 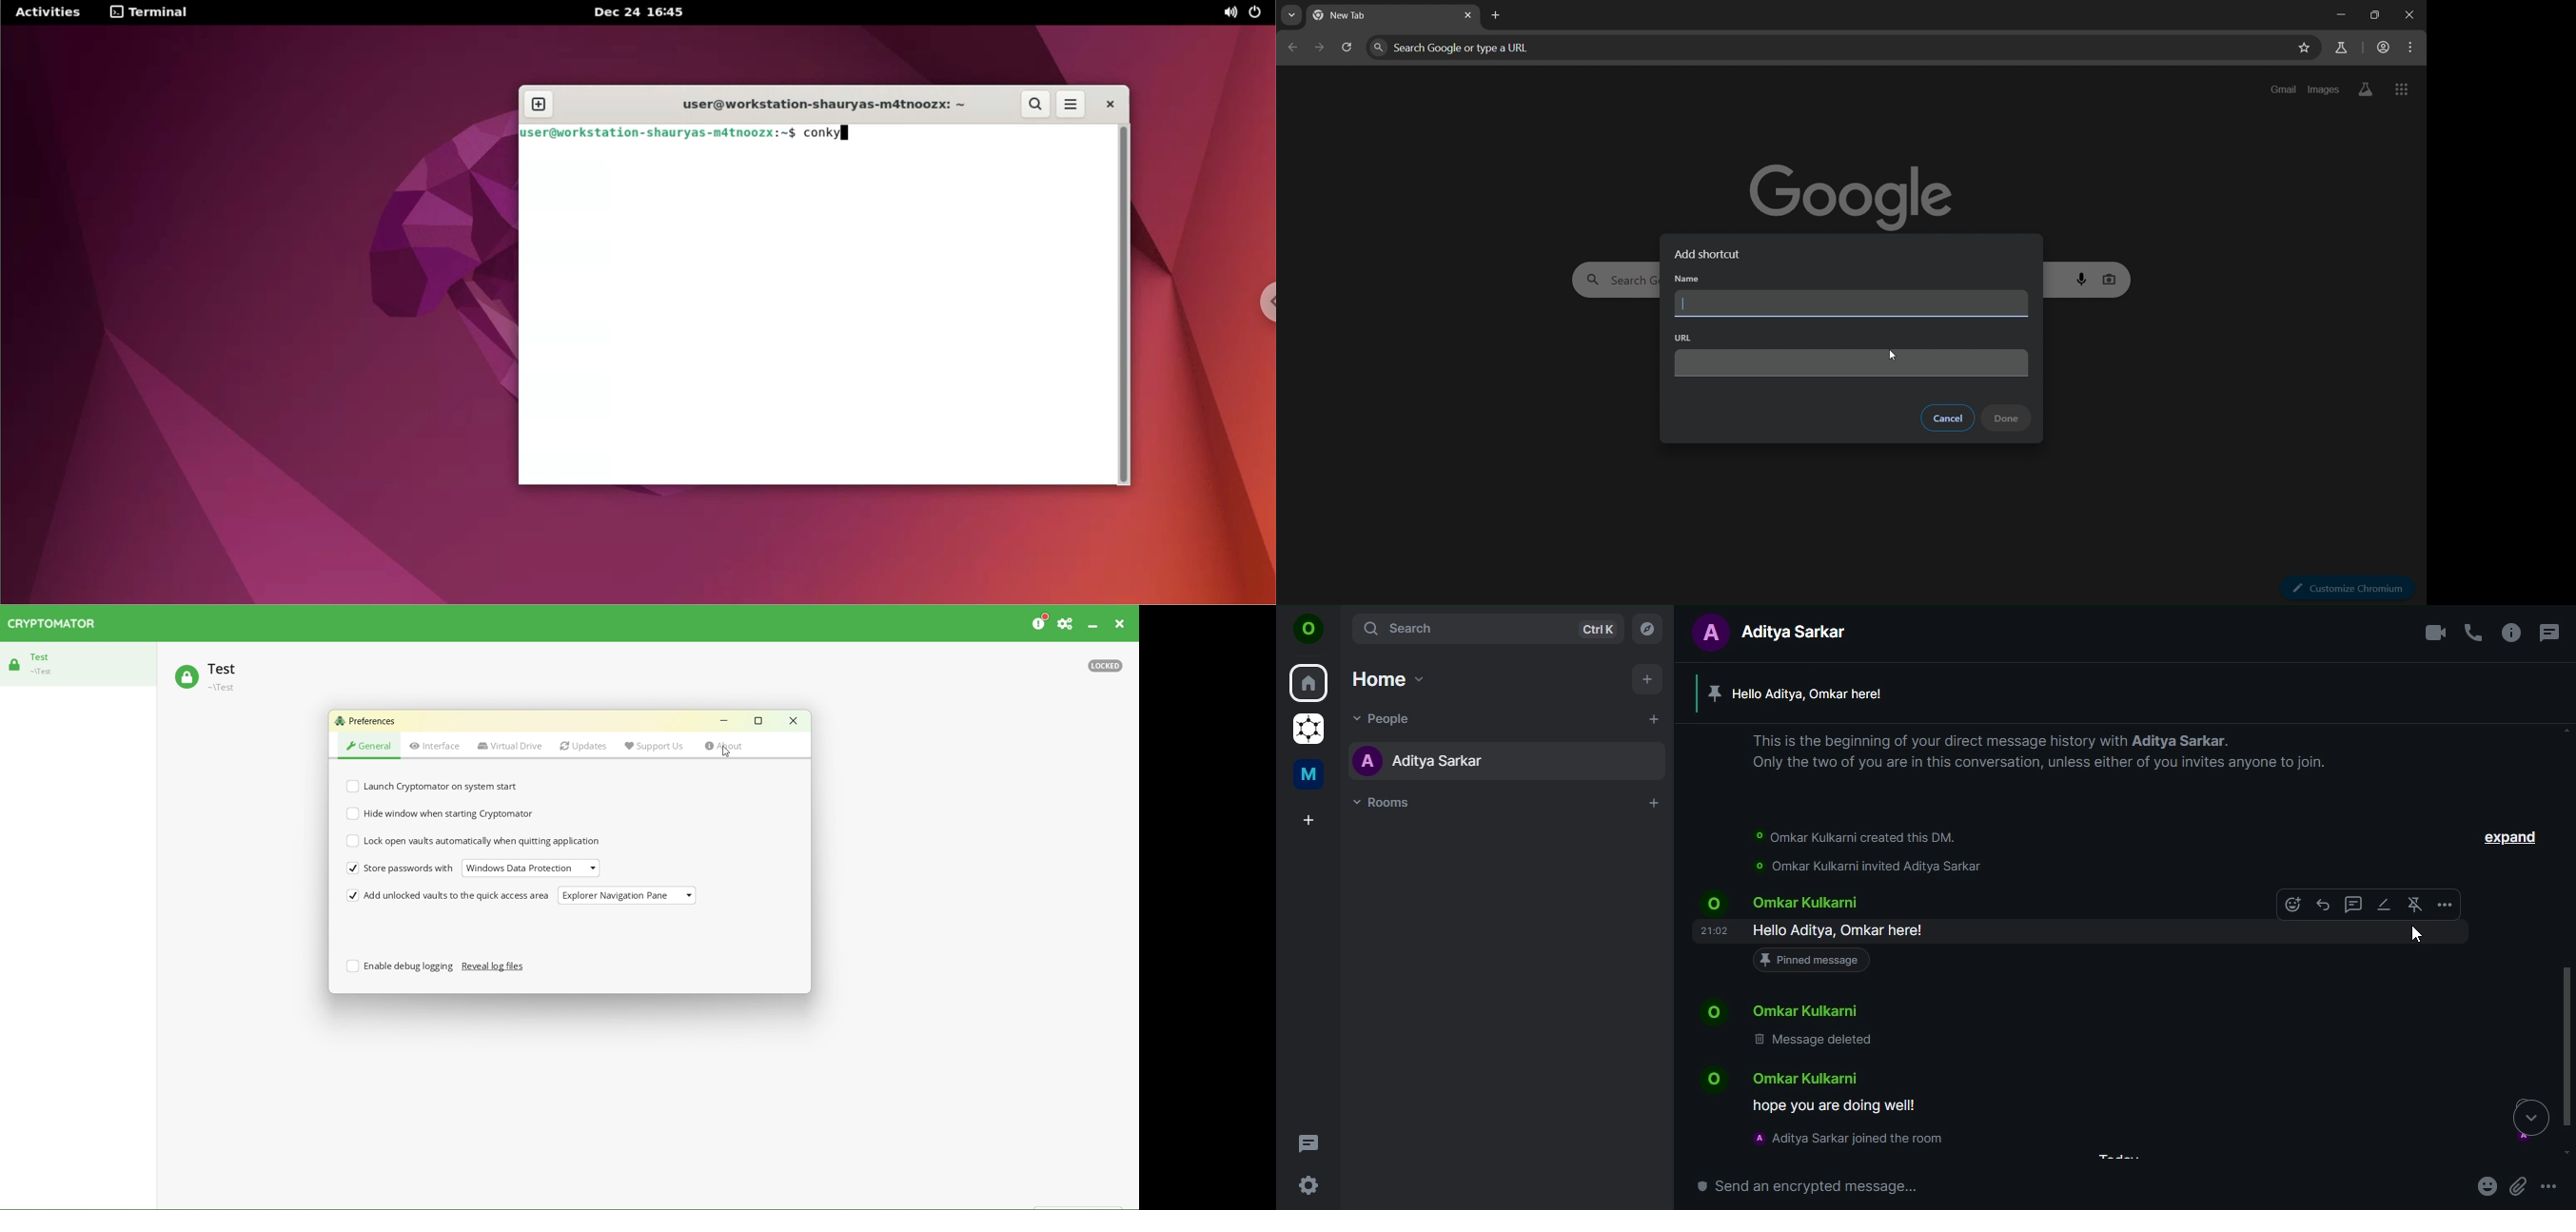 I want to click on text, so click(x=1820, y=1017).